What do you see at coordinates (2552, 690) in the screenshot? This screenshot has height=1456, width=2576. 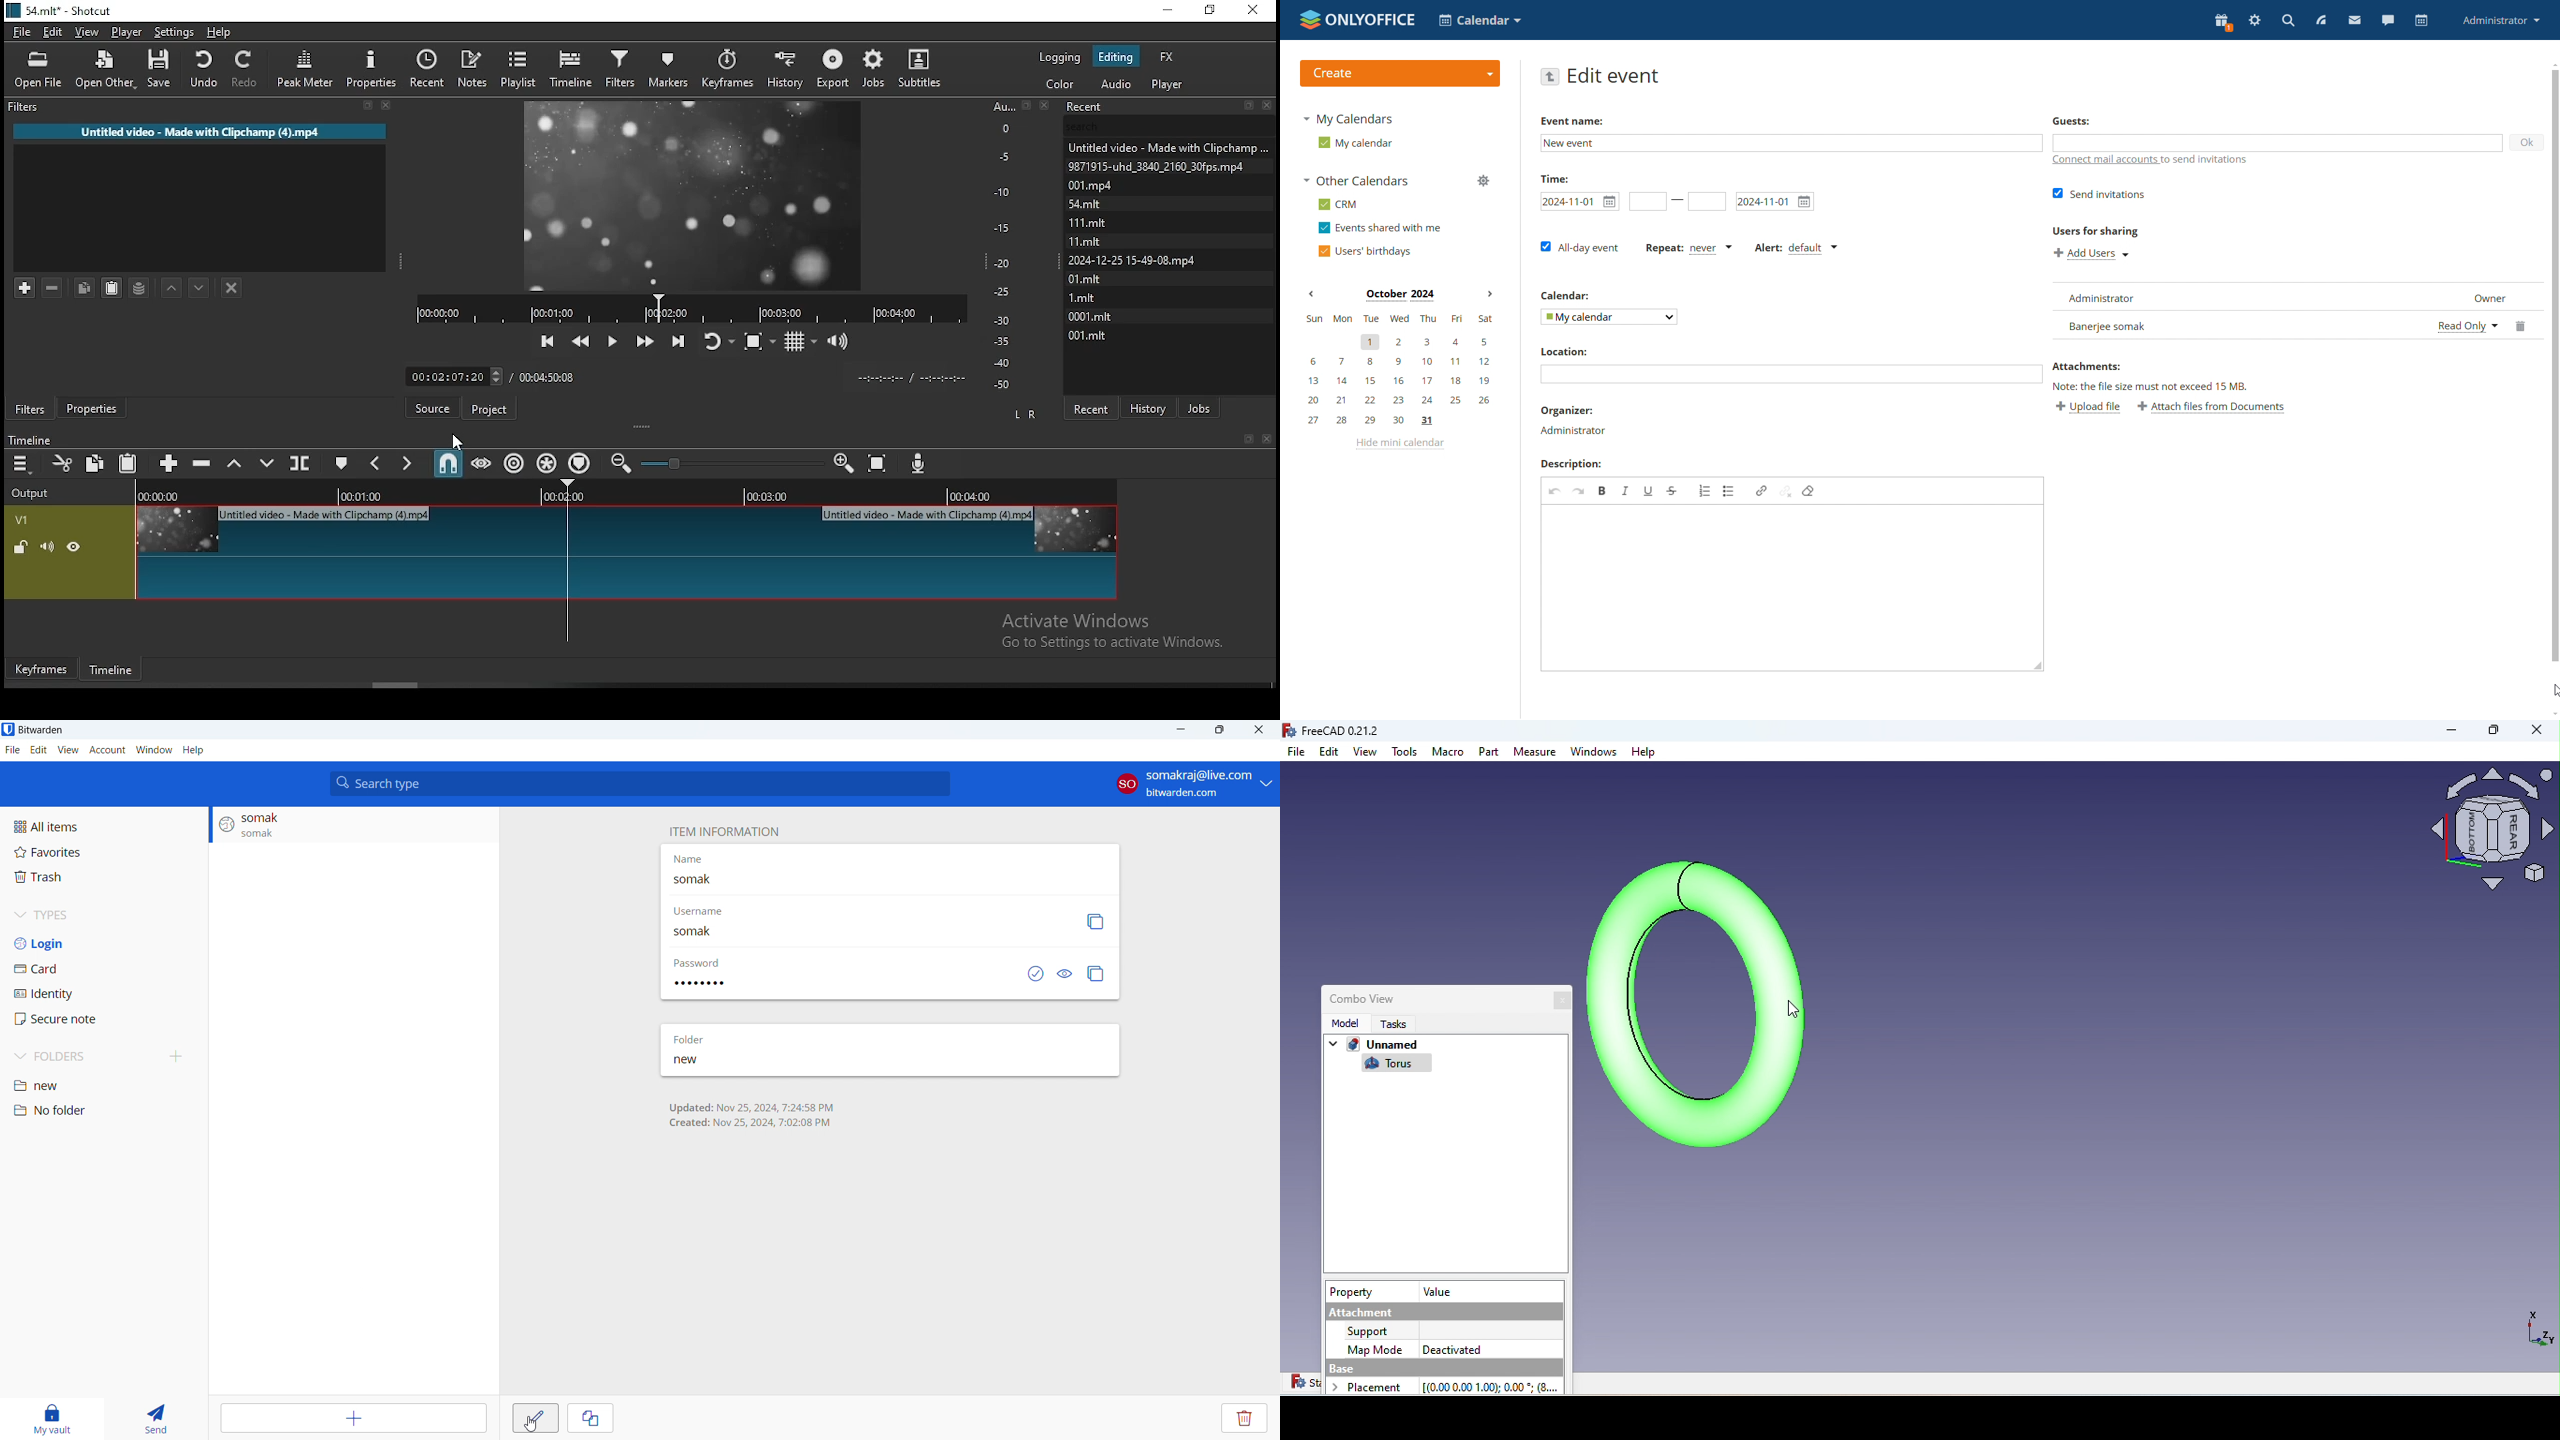 I see `cursor` at bounding box center [2552, 690].